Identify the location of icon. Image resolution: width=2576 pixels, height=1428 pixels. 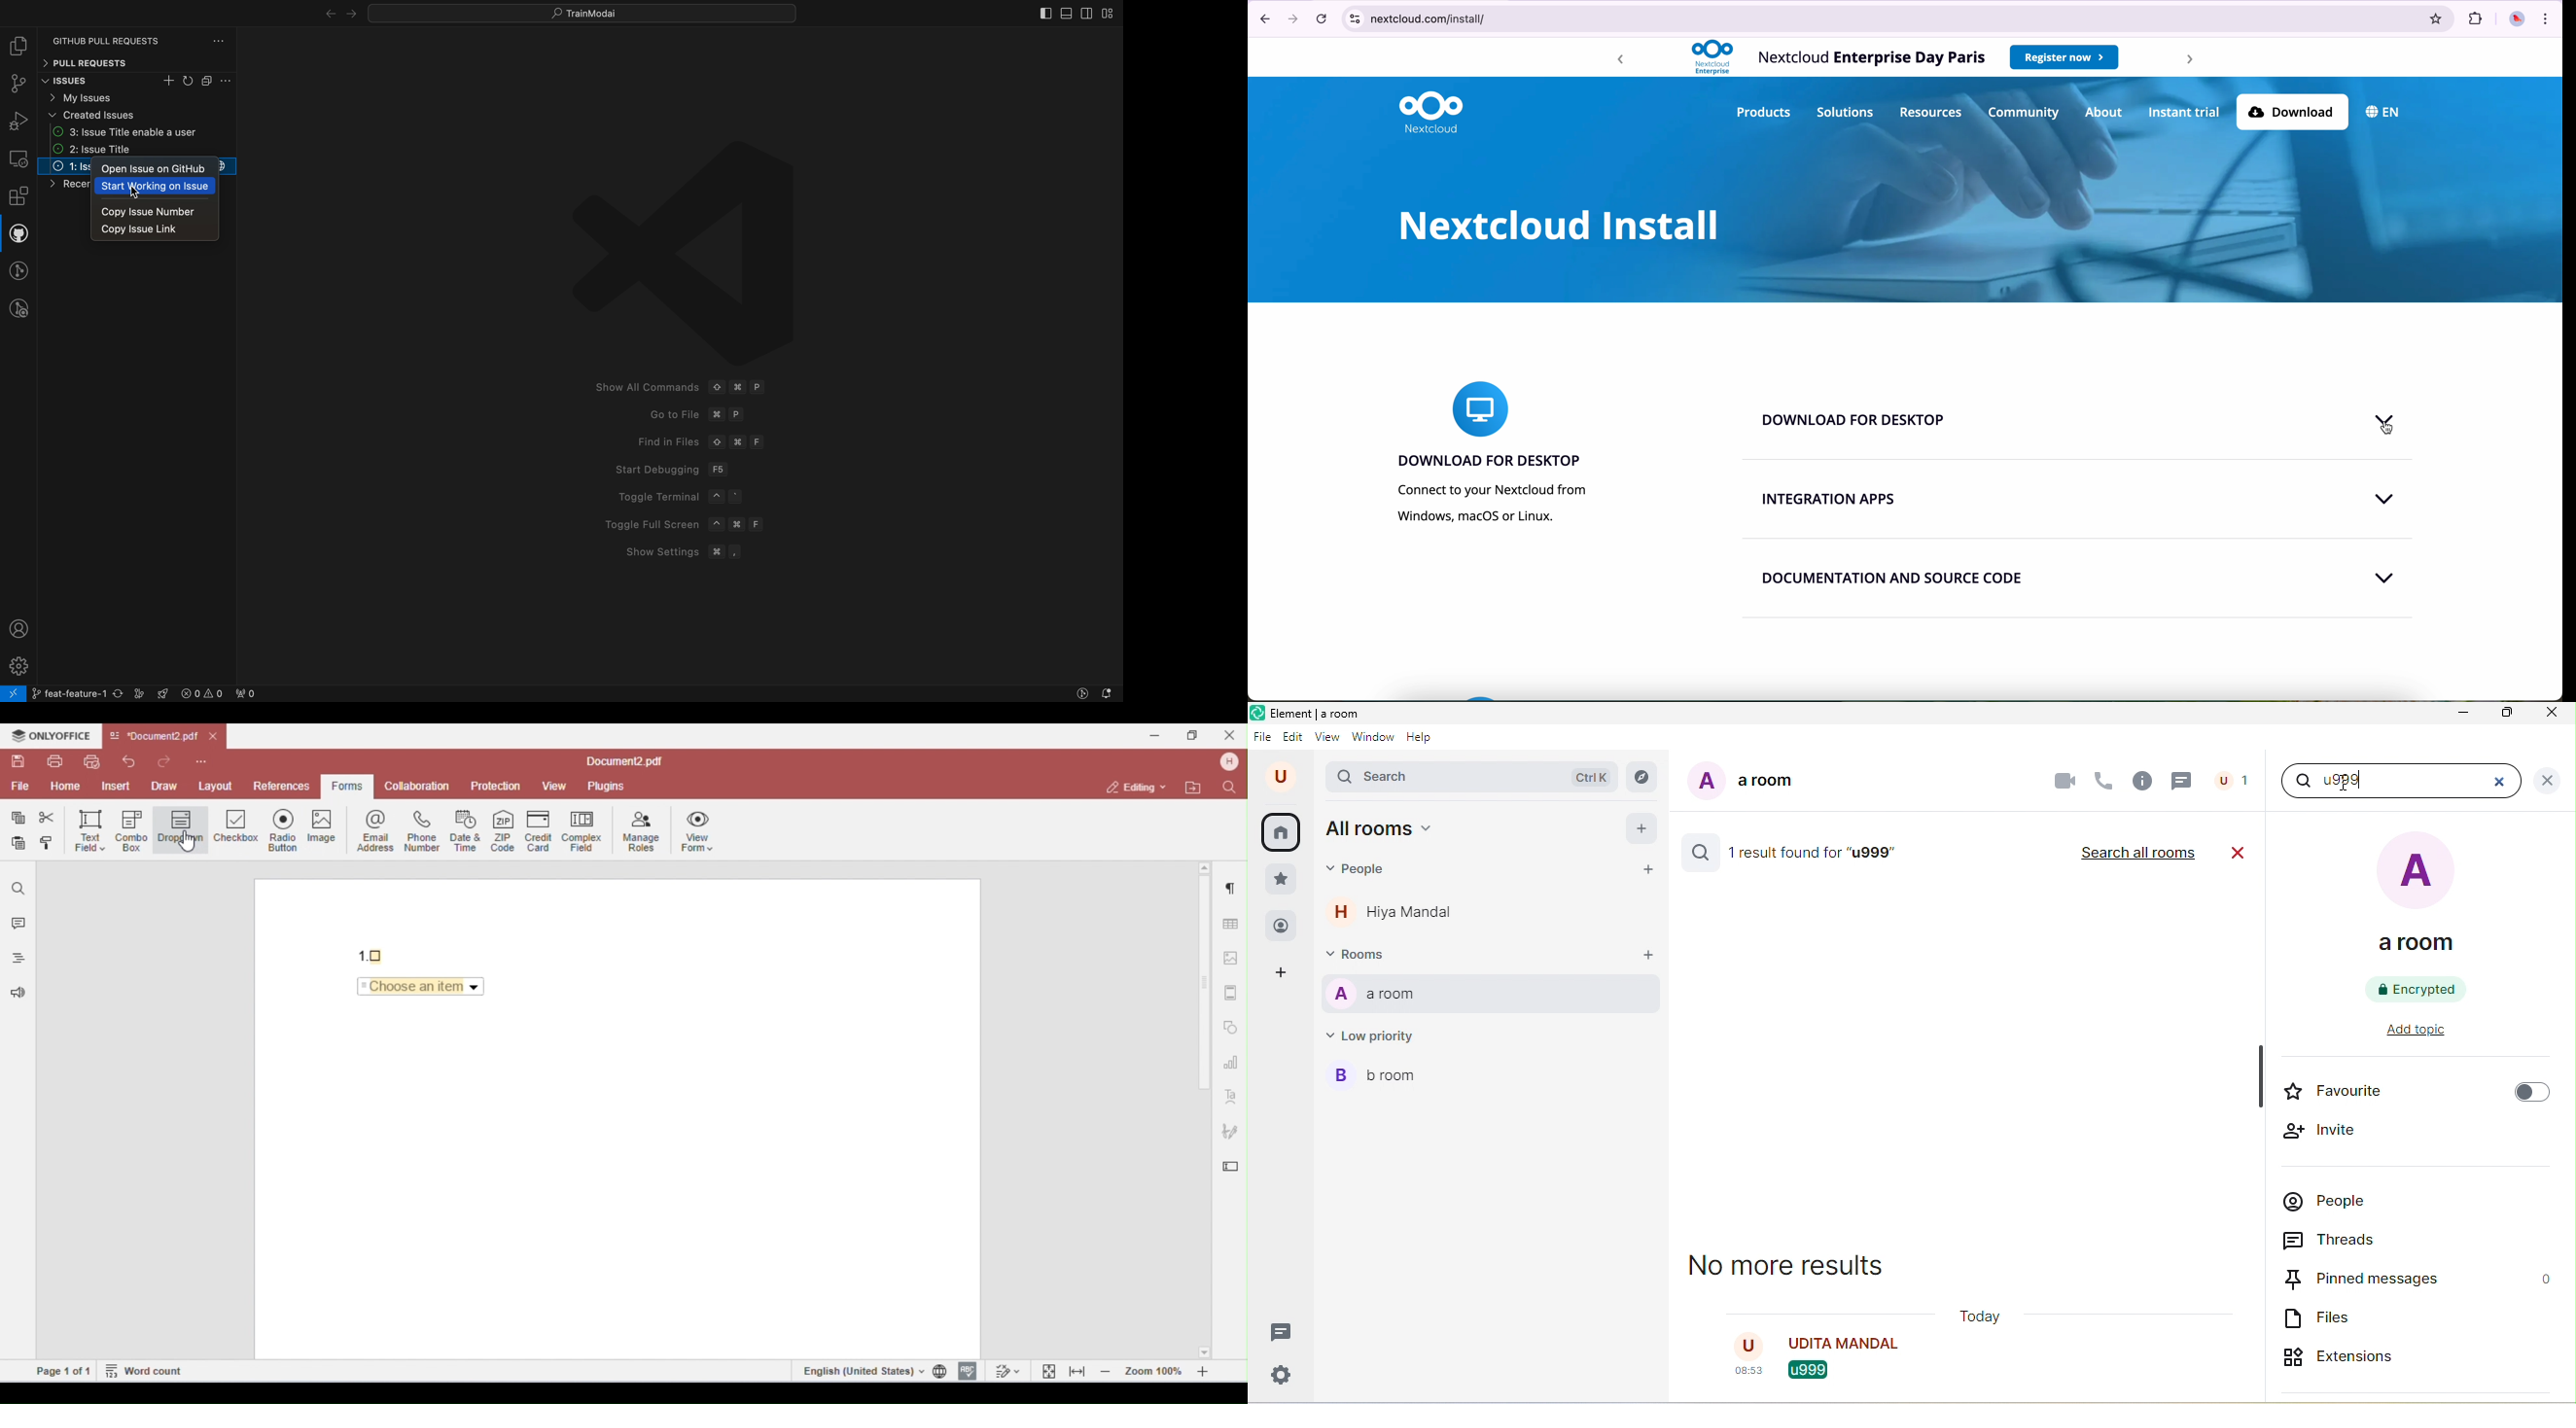
(1481, 406).